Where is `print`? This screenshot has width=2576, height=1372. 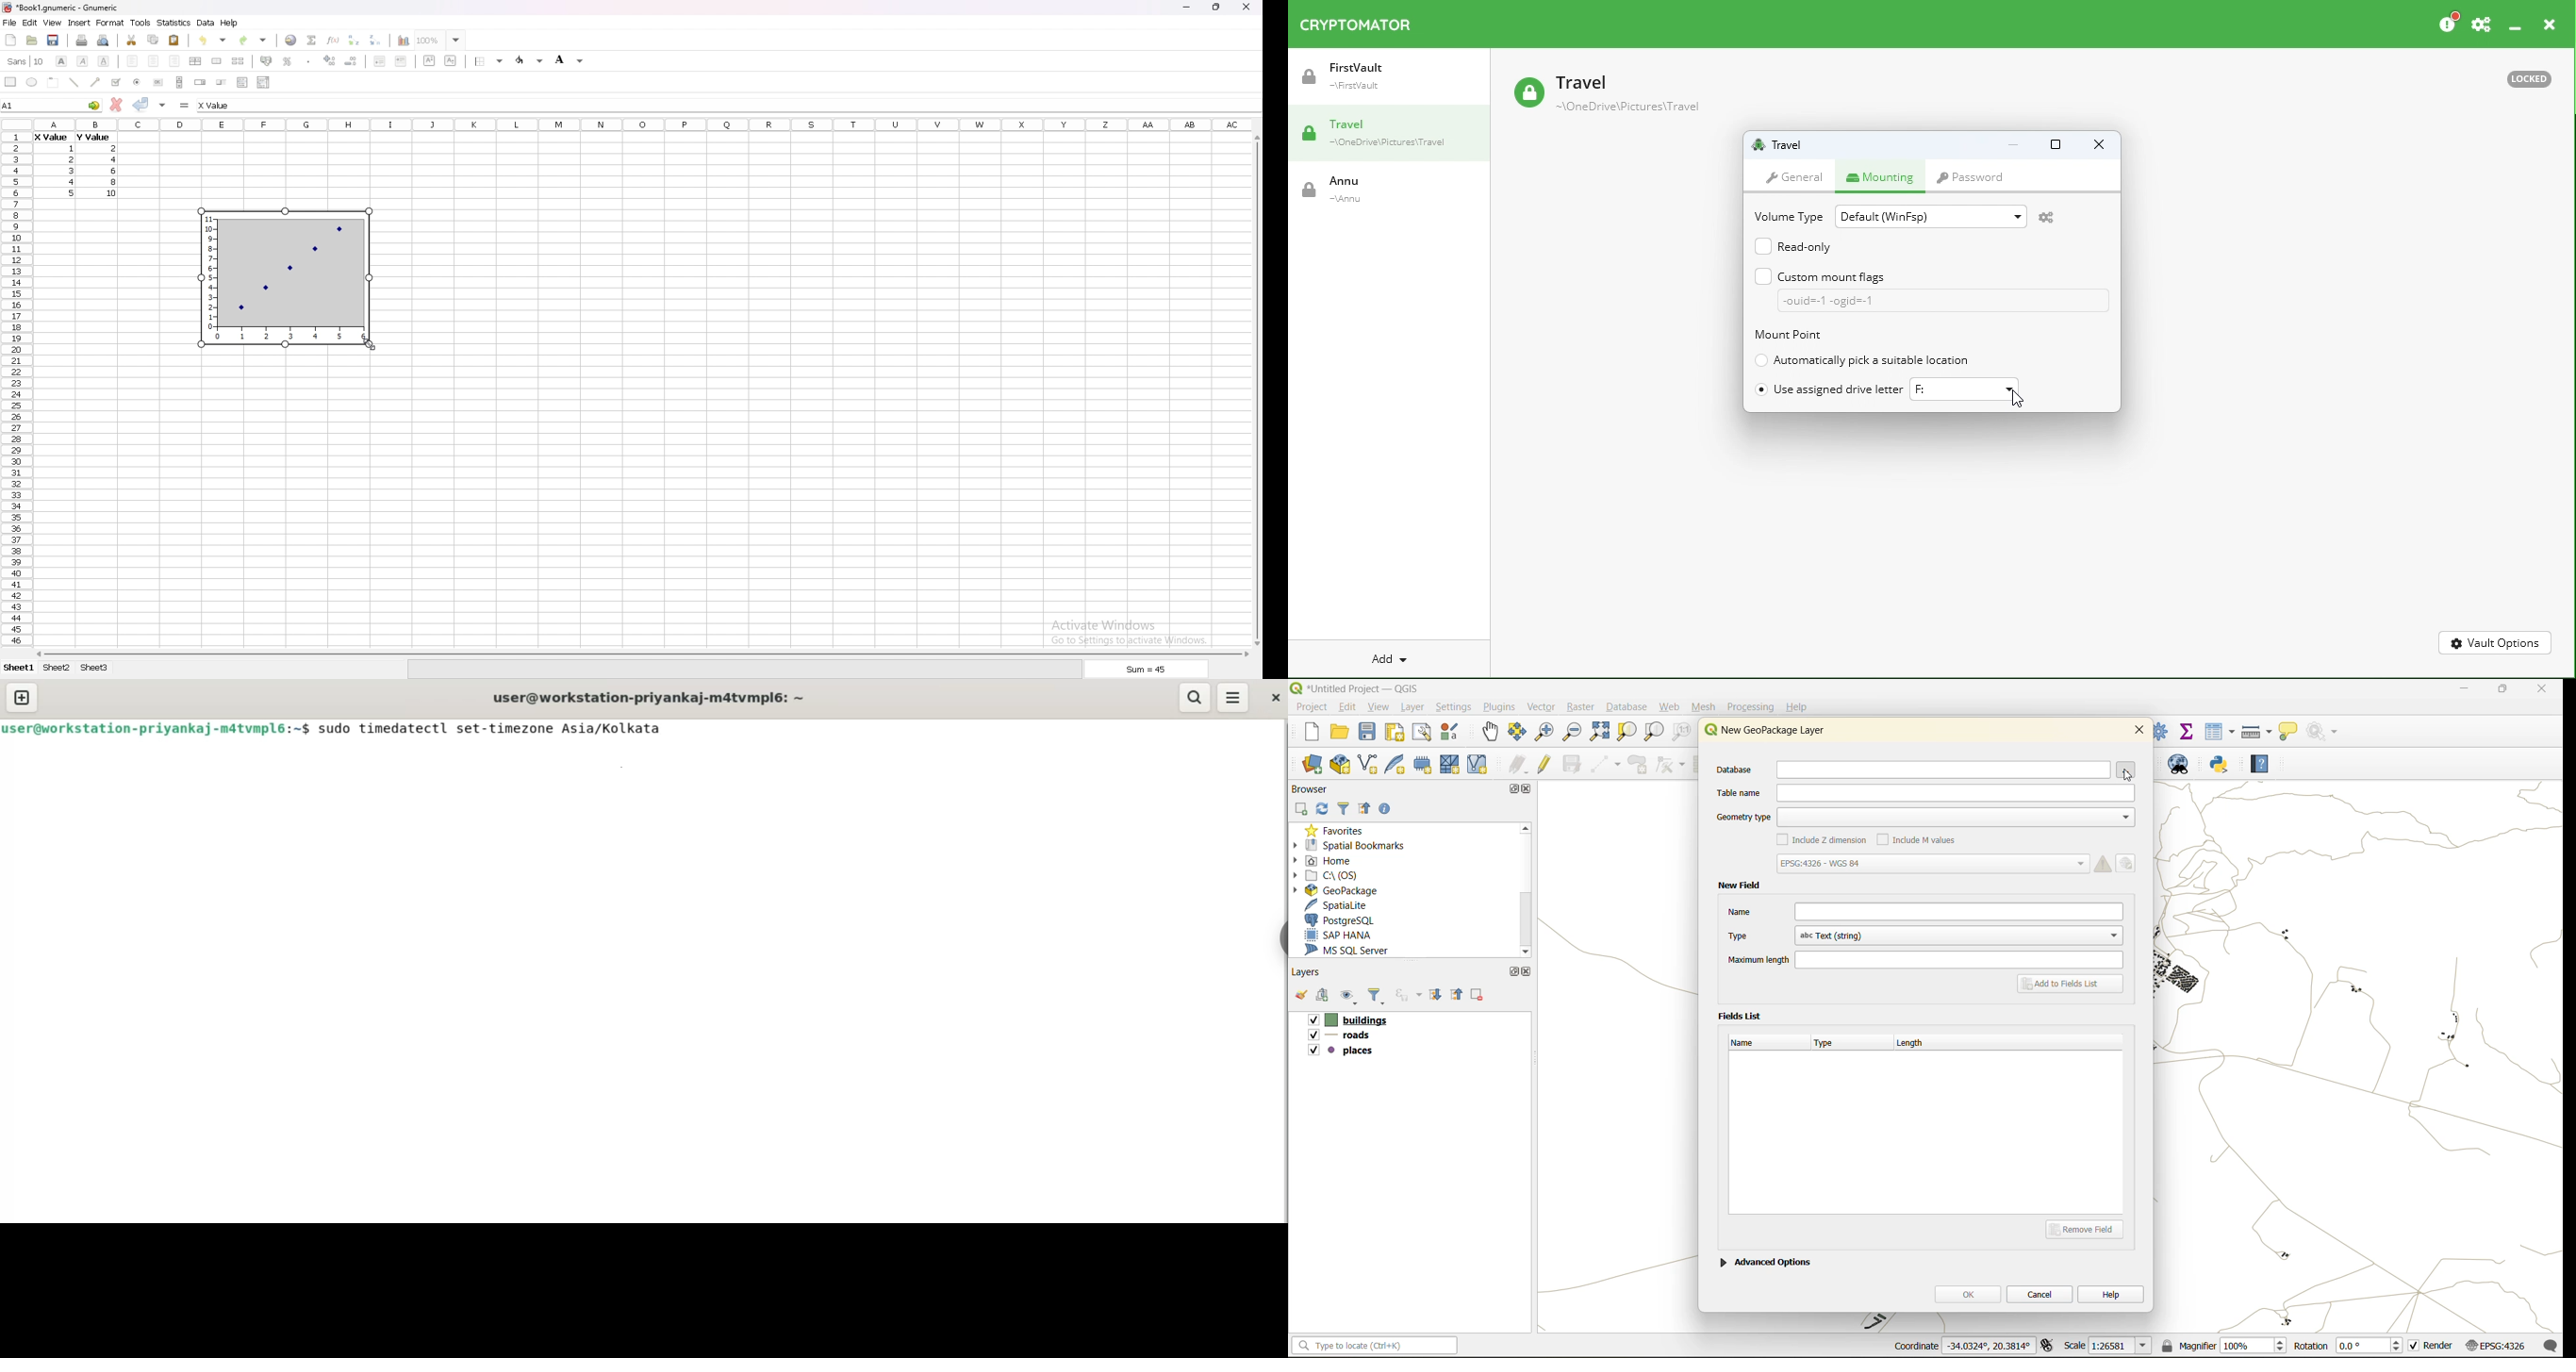
print is located at coordinates (82, 40).